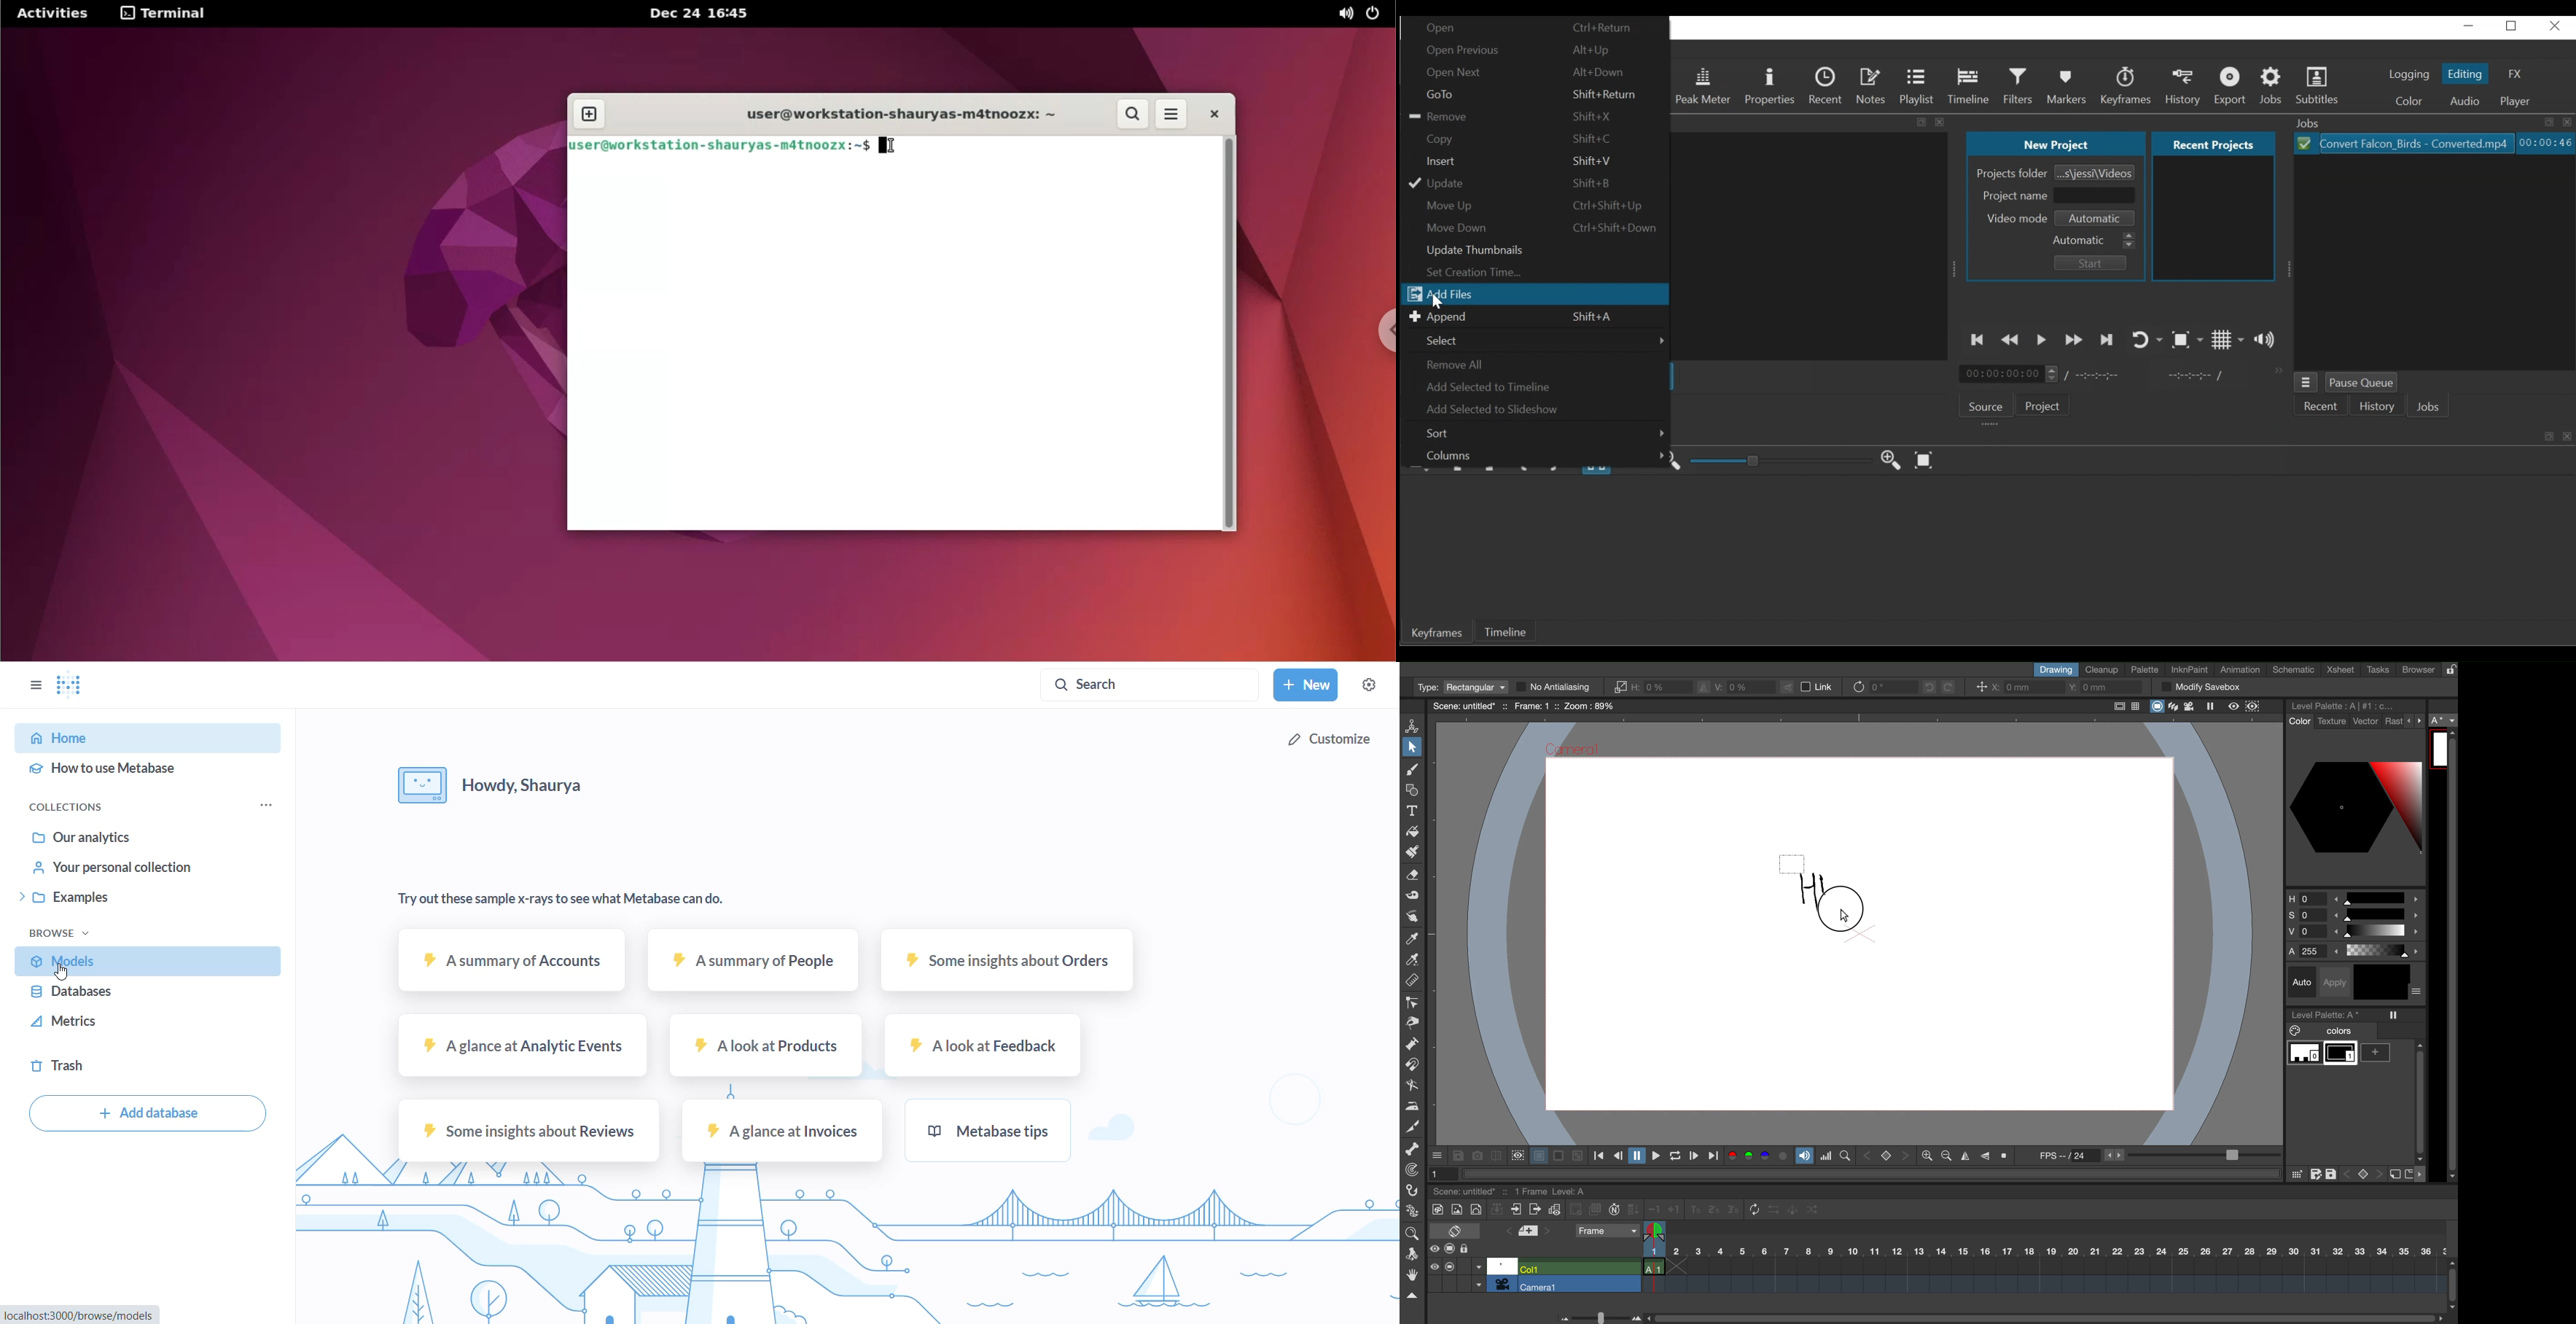  What do you see at coordinates (2103, 669) in the screenshot?
I see `cleanup` at bounding box center [2103, 669].